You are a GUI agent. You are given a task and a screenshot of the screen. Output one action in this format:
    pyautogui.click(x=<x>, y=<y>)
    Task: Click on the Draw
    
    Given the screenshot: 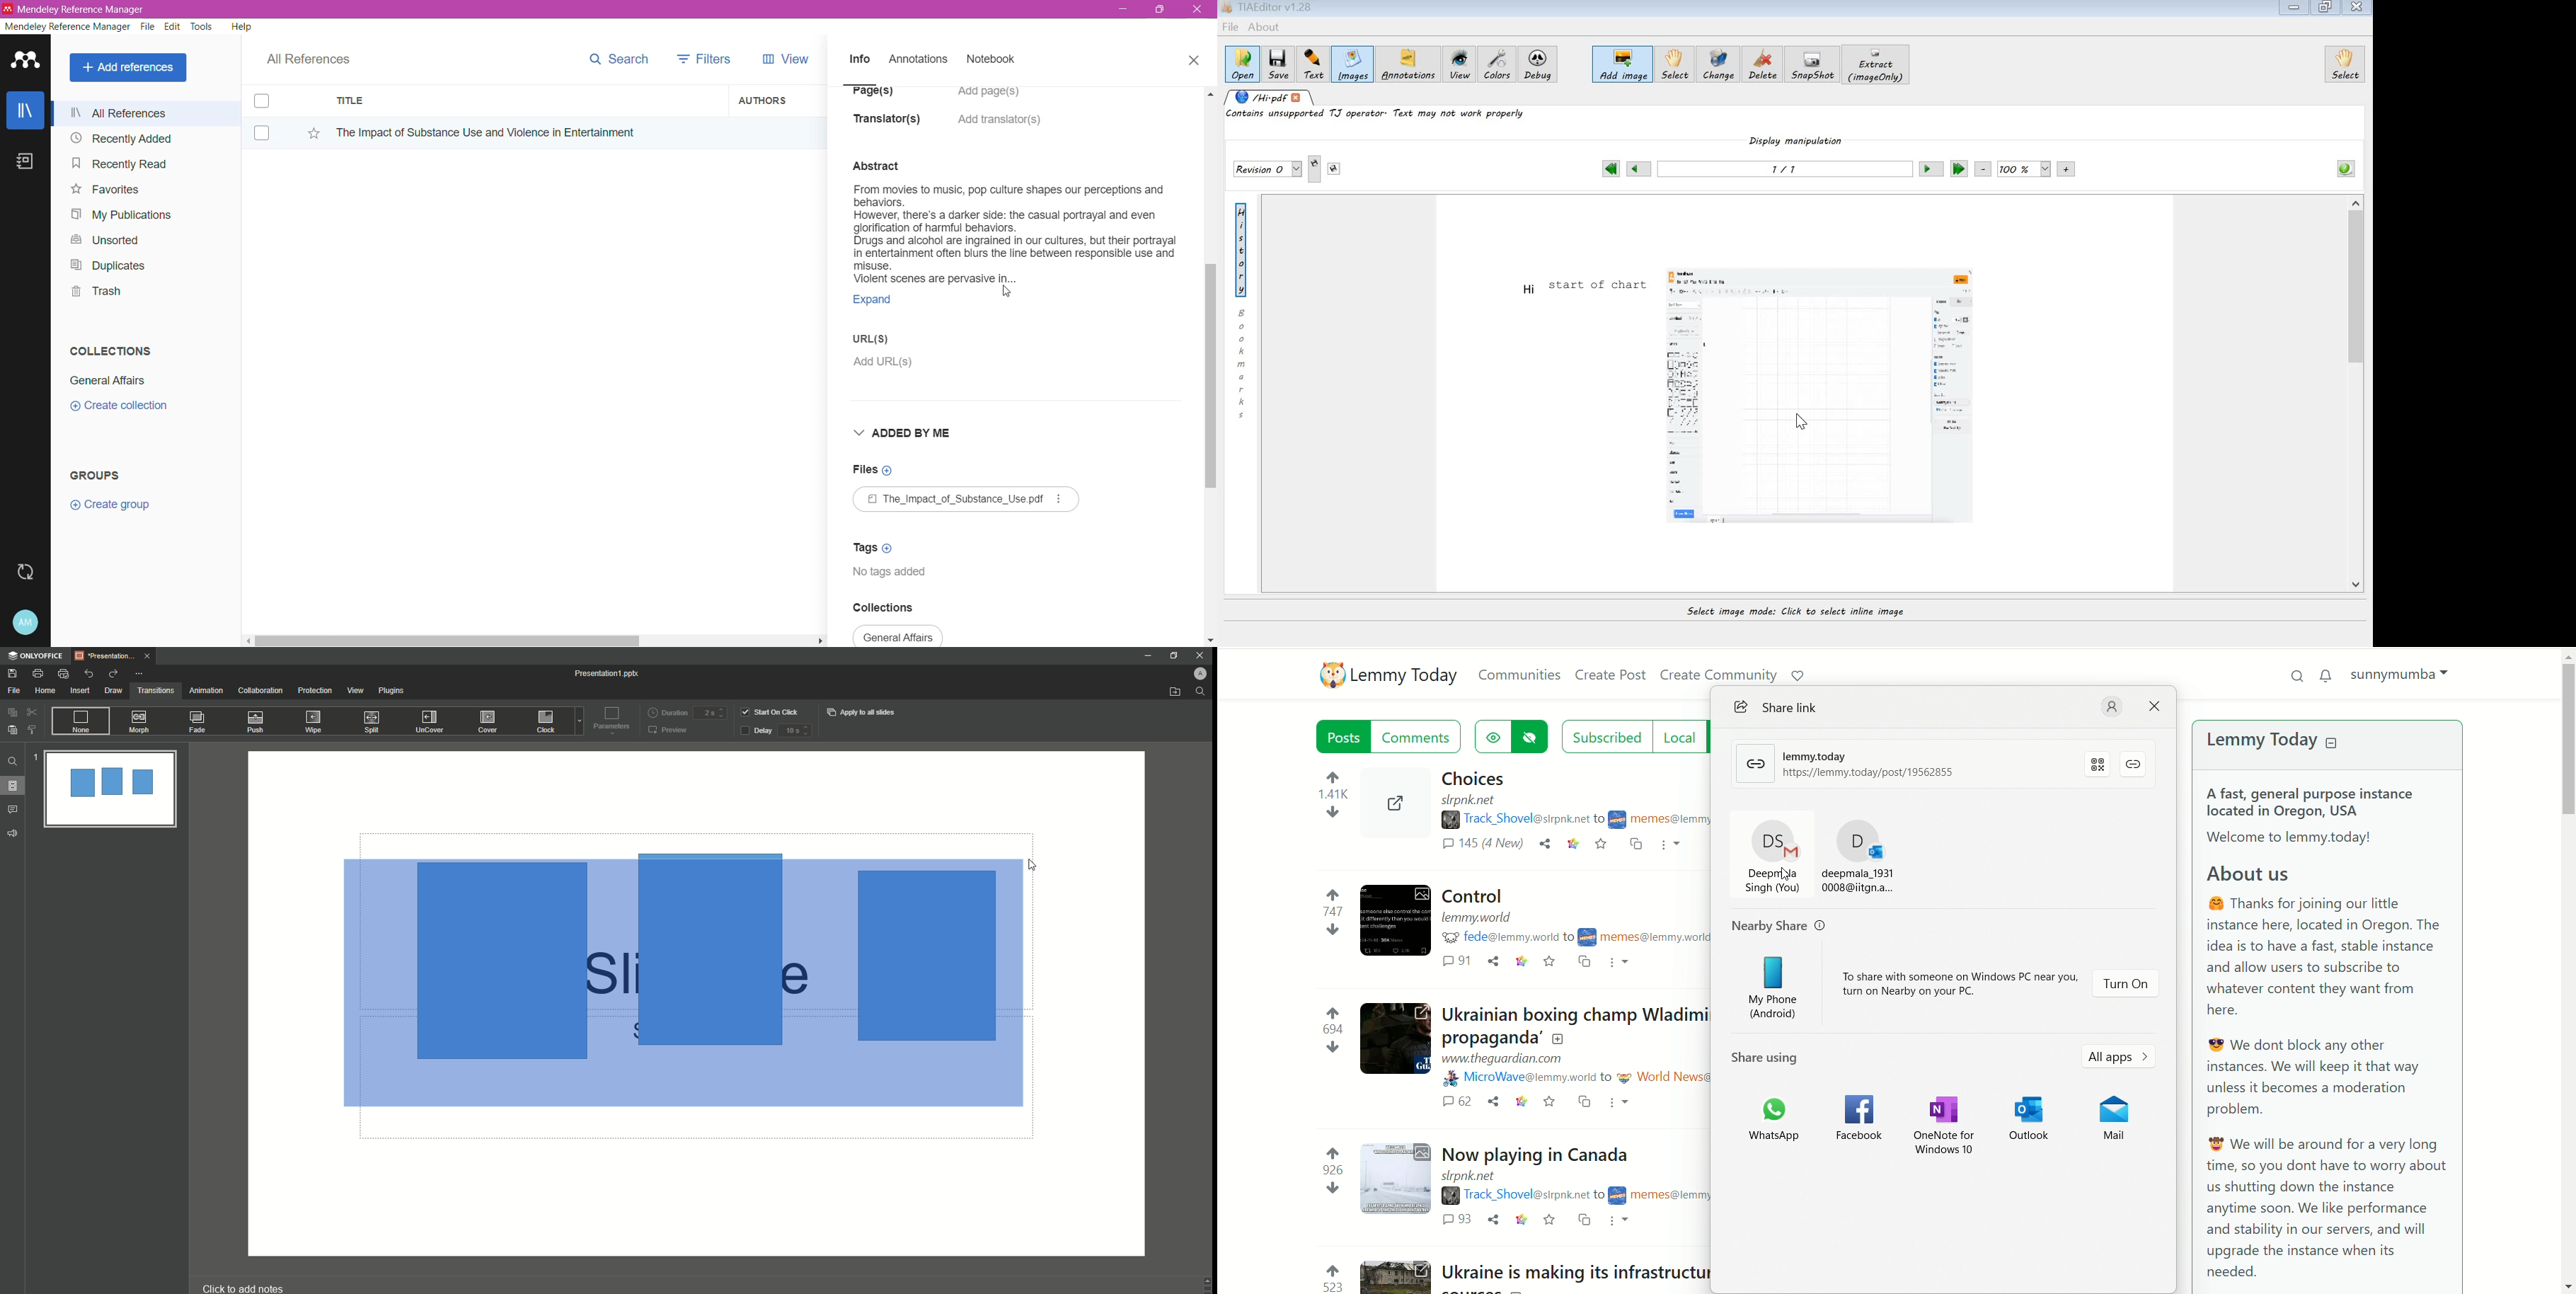 What is the action you would take?
    pyautogui.click(x=114, y=691)
    